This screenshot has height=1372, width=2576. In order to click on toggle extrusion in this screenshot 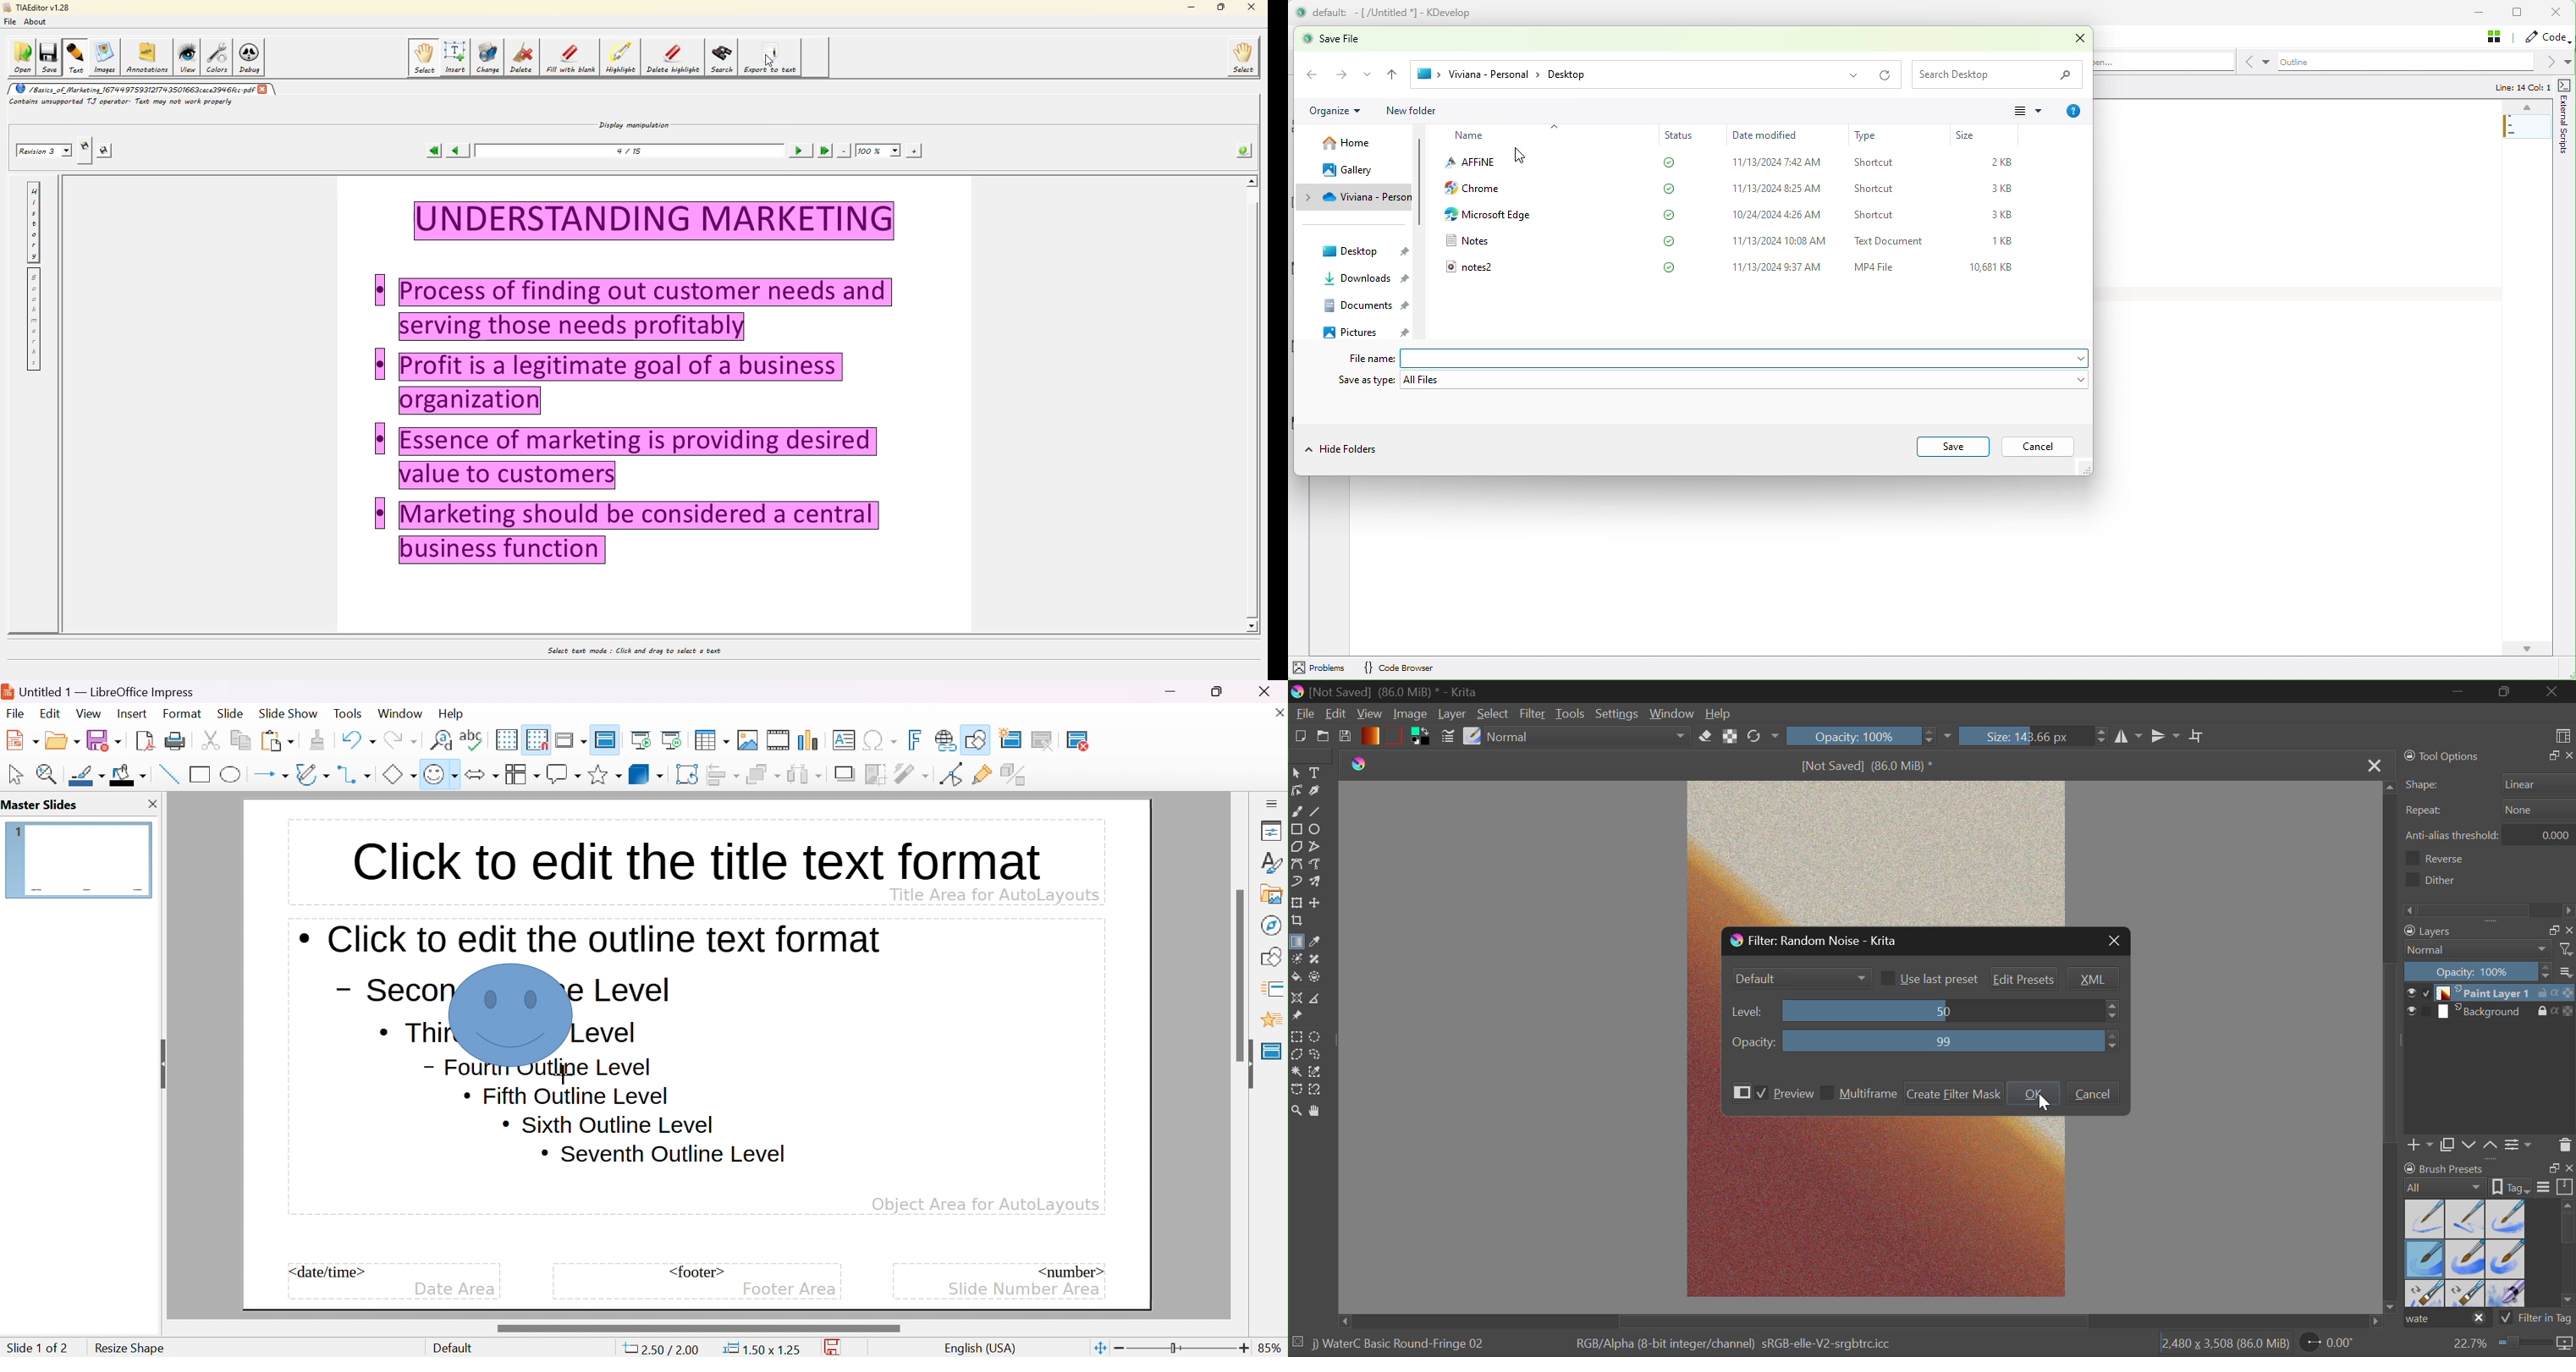, I will do `click(1015, 774)`.